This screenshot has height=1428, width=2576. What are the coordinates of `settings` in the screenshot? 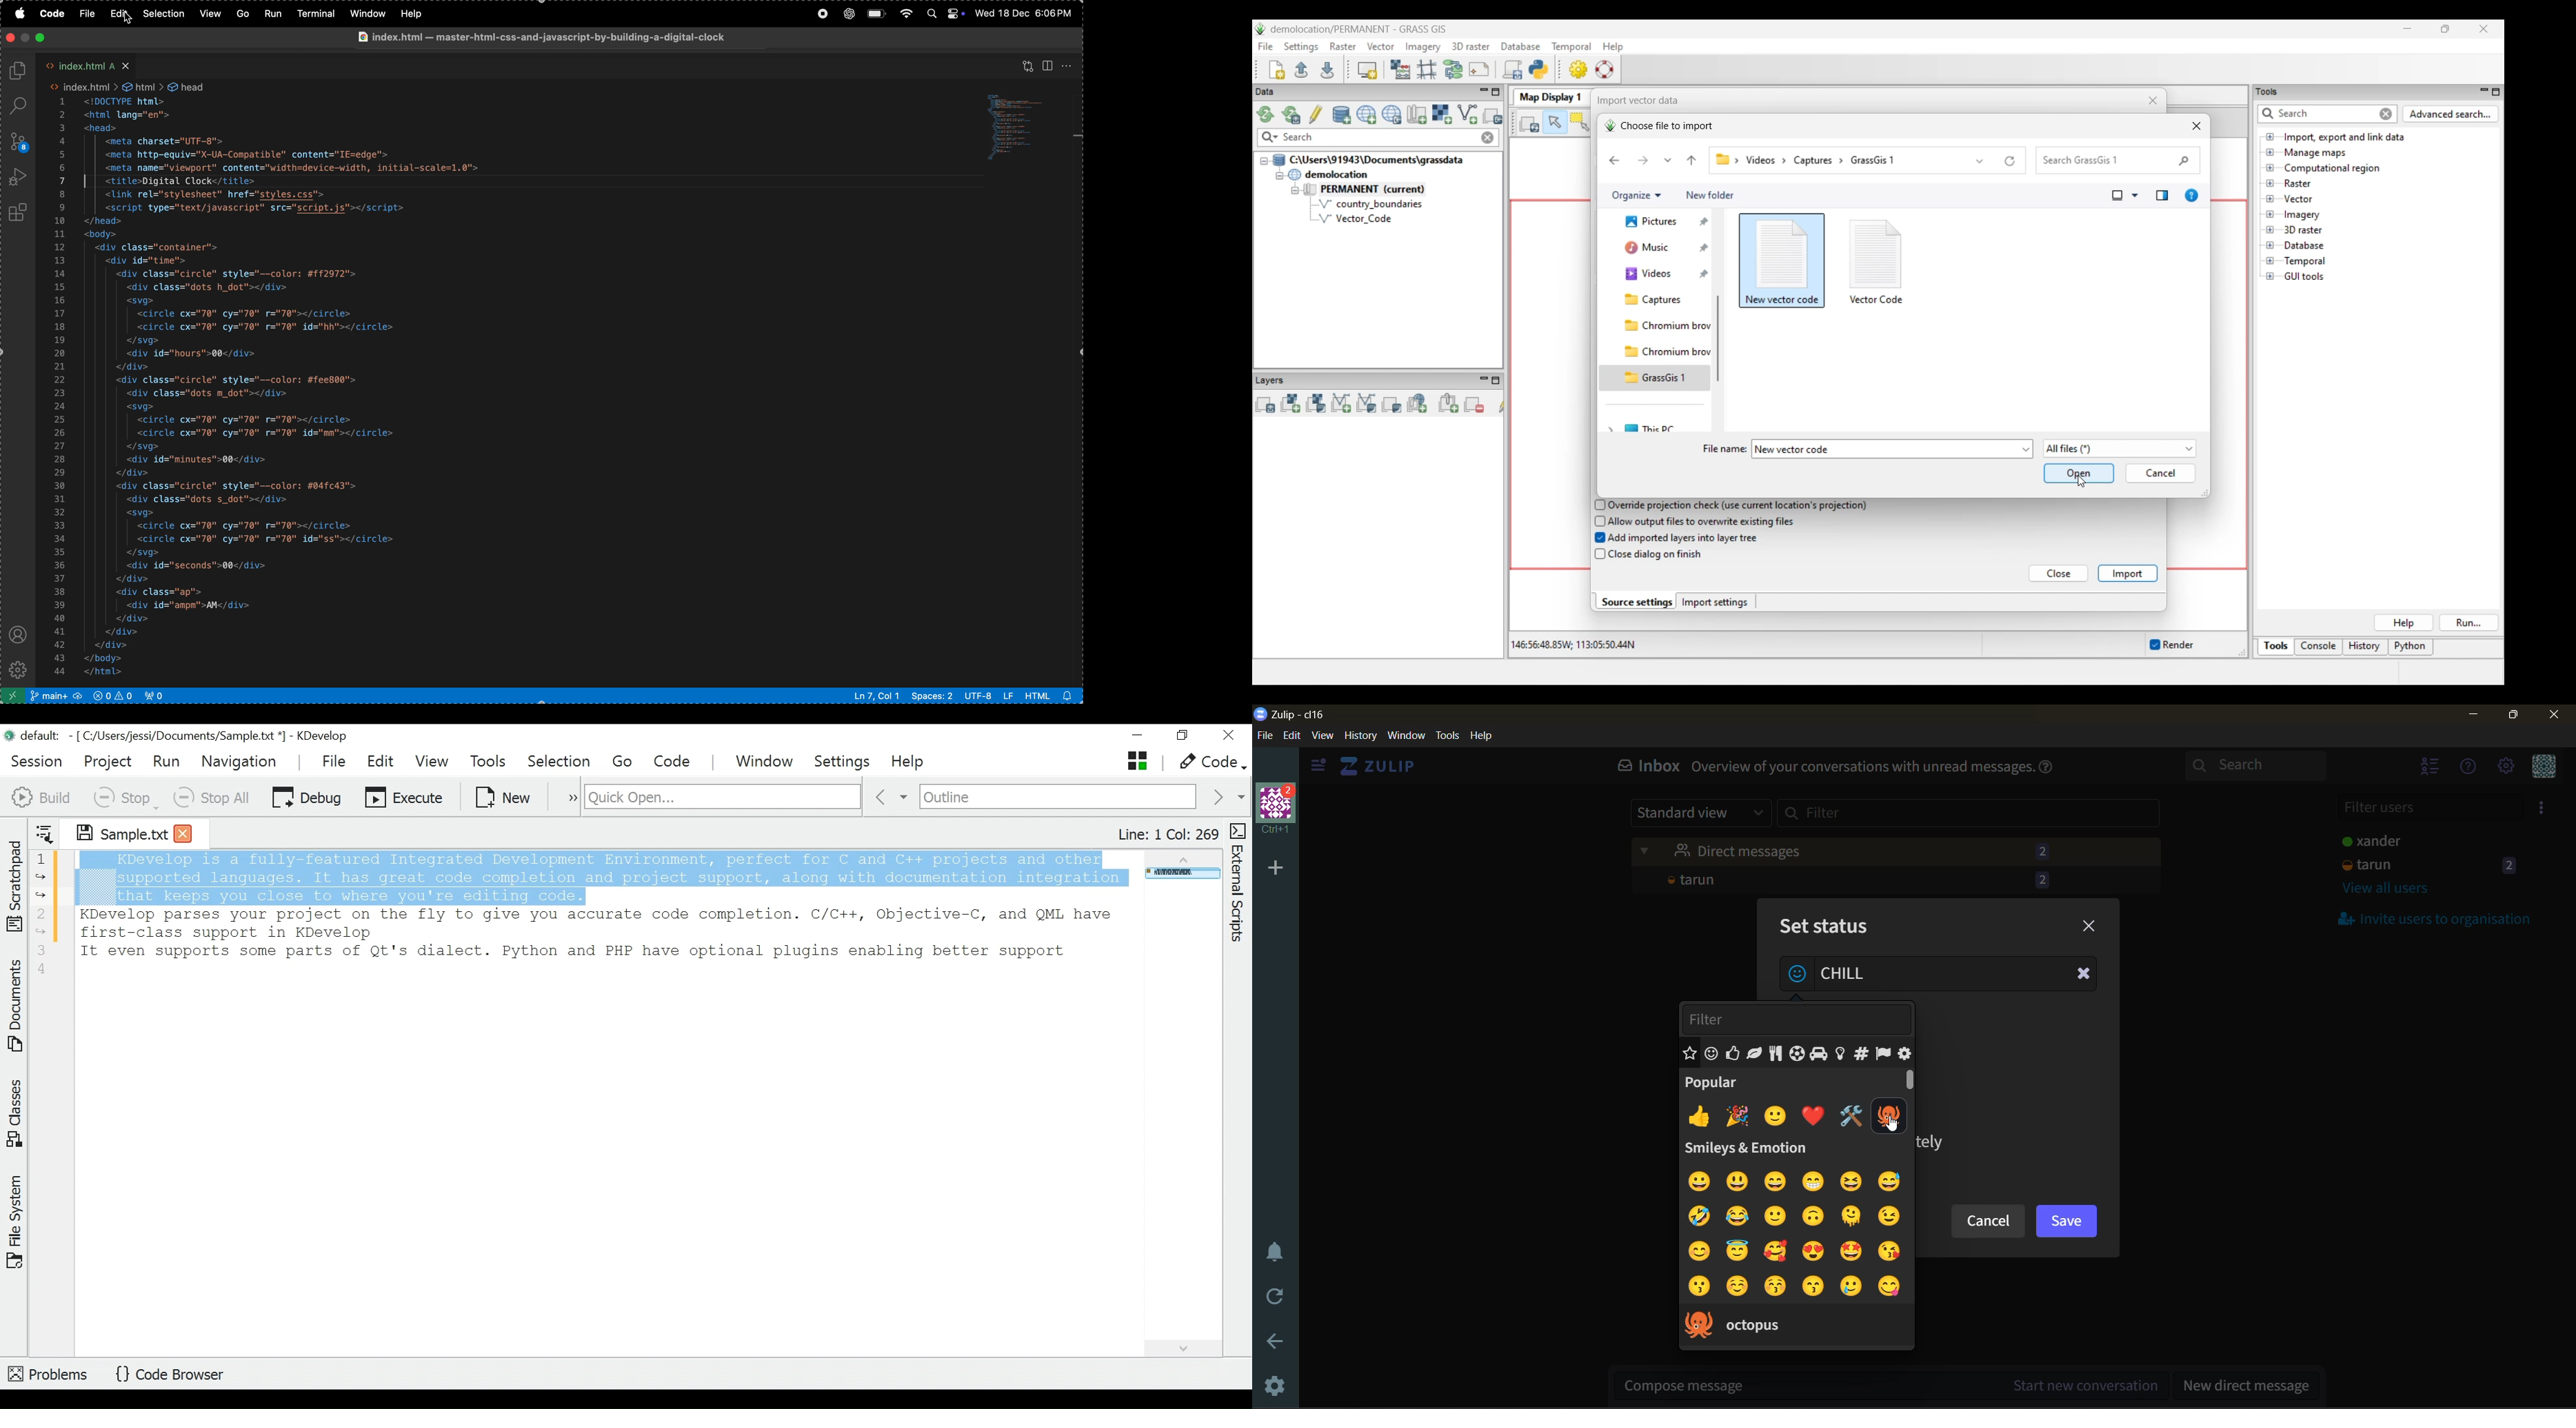 It's located at (1274, 1386).